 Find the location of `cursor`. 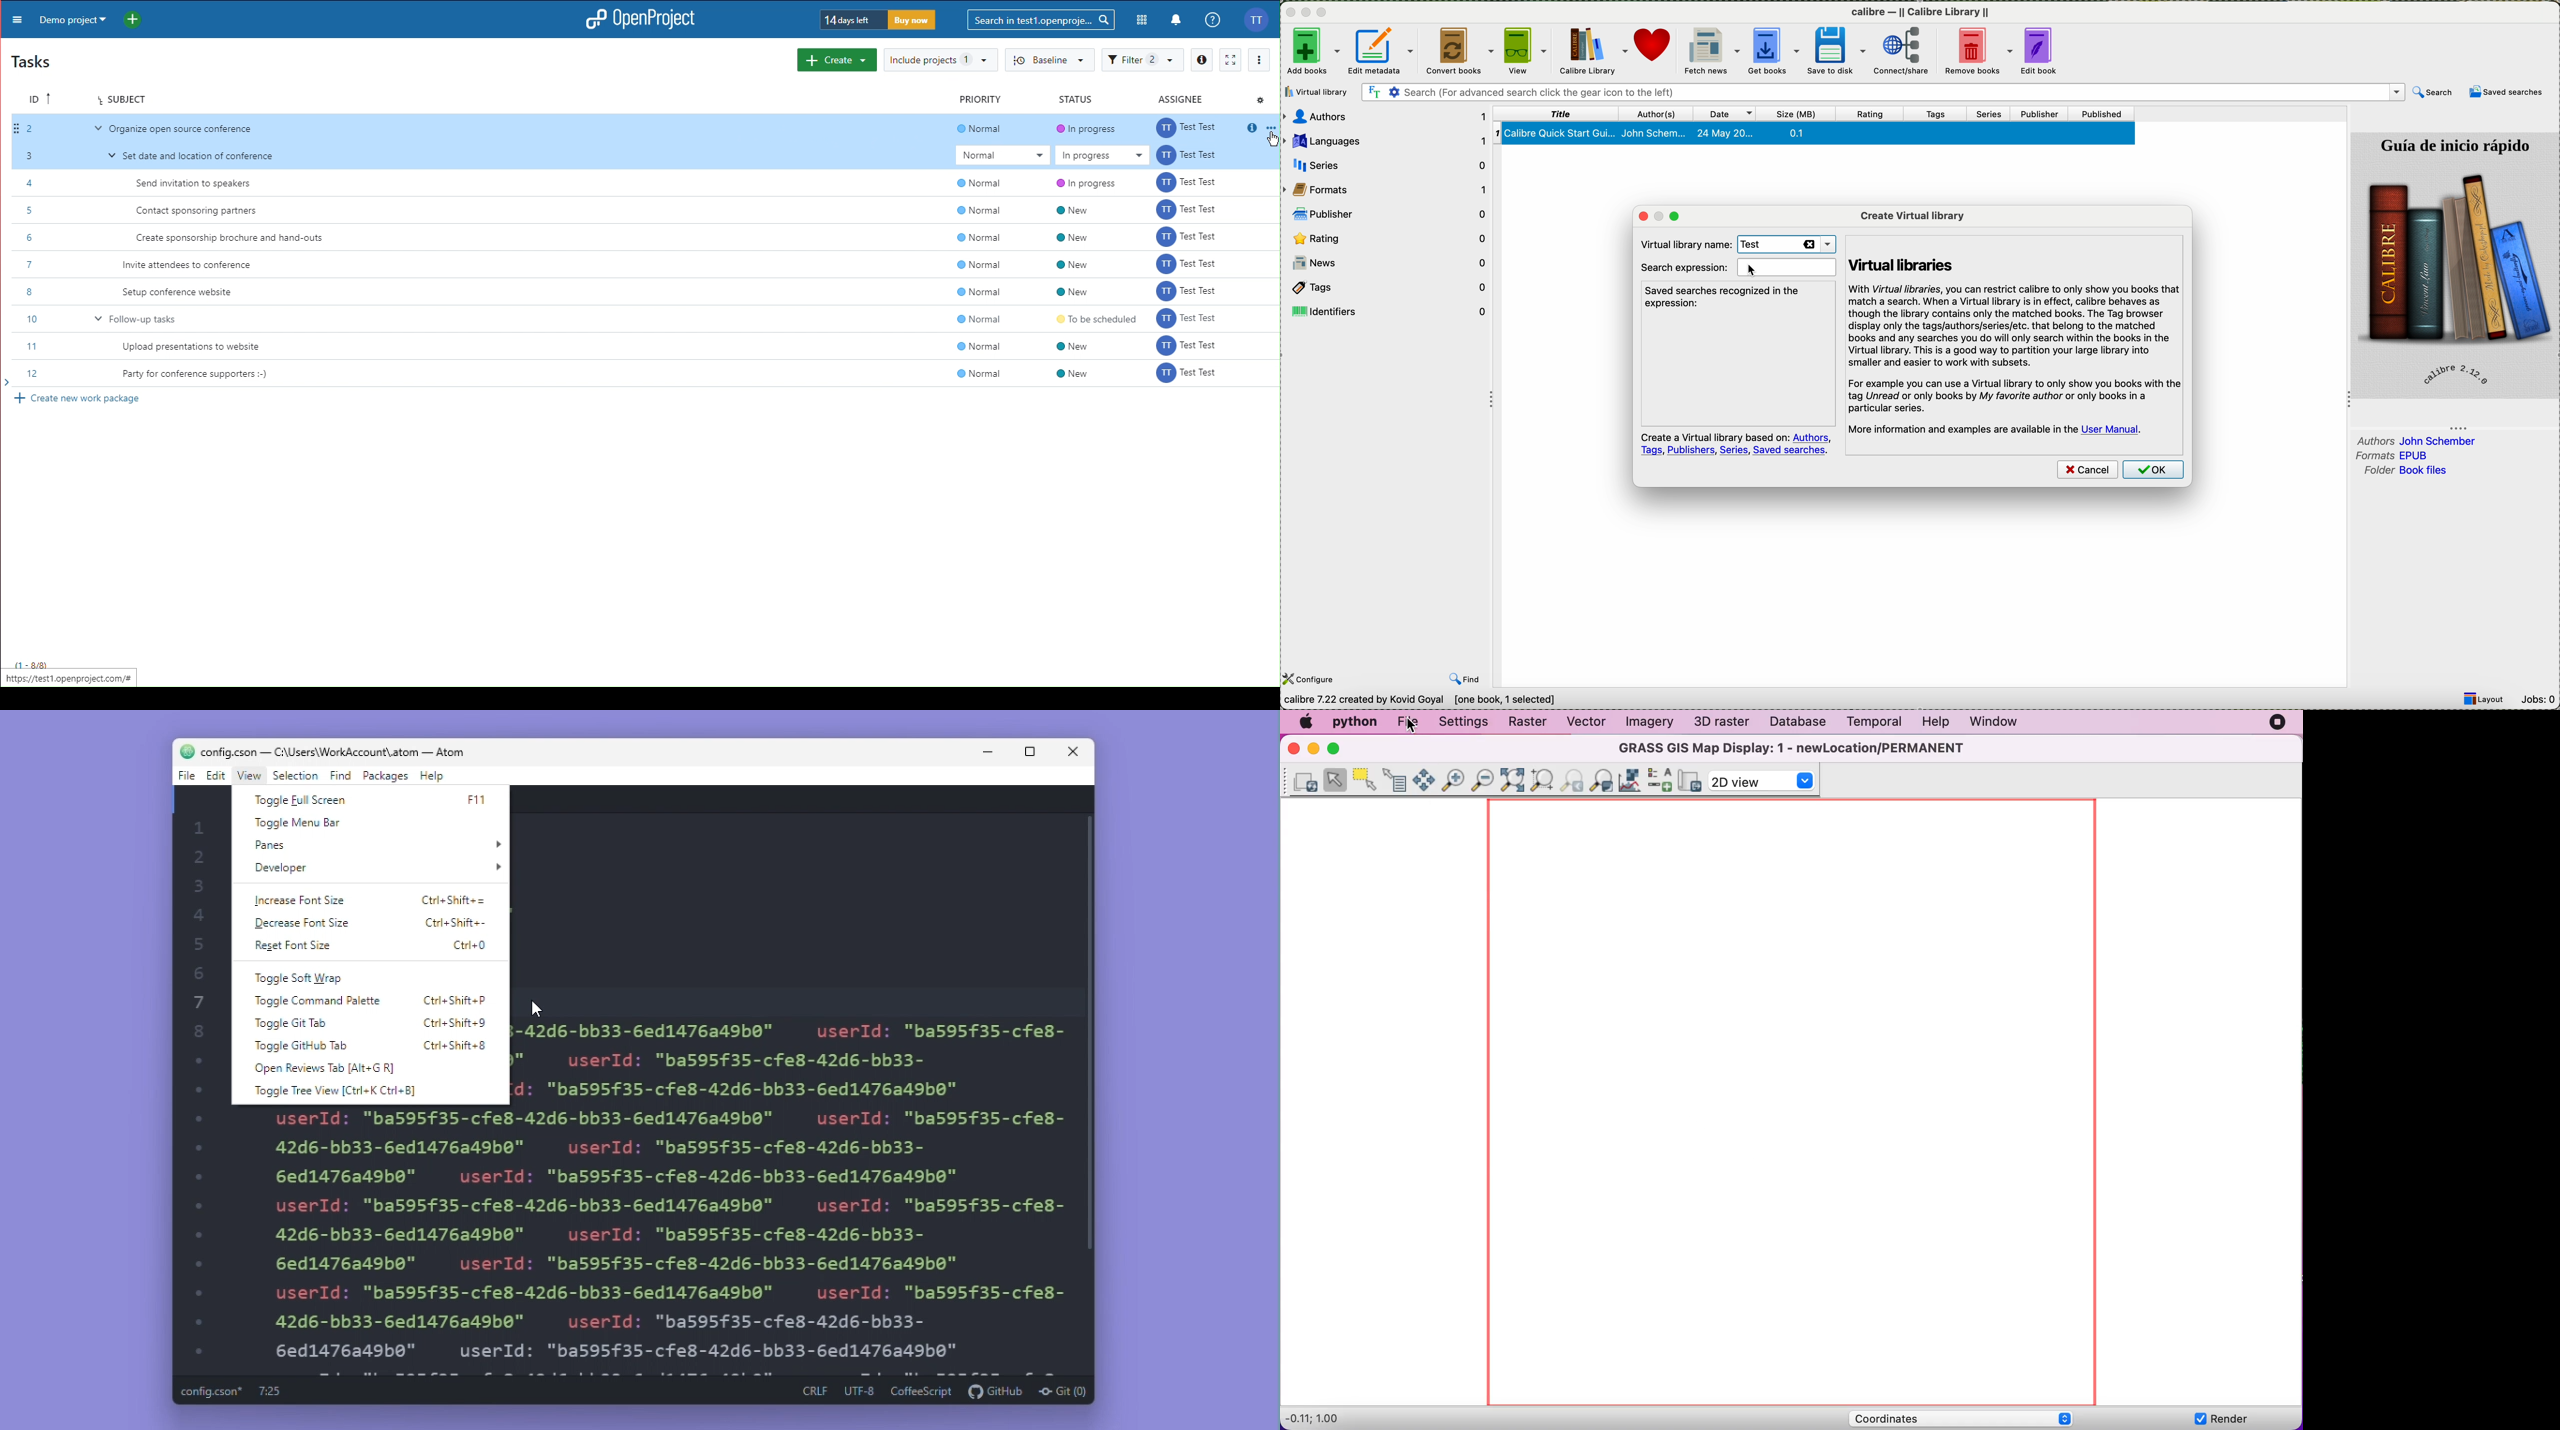

cursor is located at coordinates (536, 1007).